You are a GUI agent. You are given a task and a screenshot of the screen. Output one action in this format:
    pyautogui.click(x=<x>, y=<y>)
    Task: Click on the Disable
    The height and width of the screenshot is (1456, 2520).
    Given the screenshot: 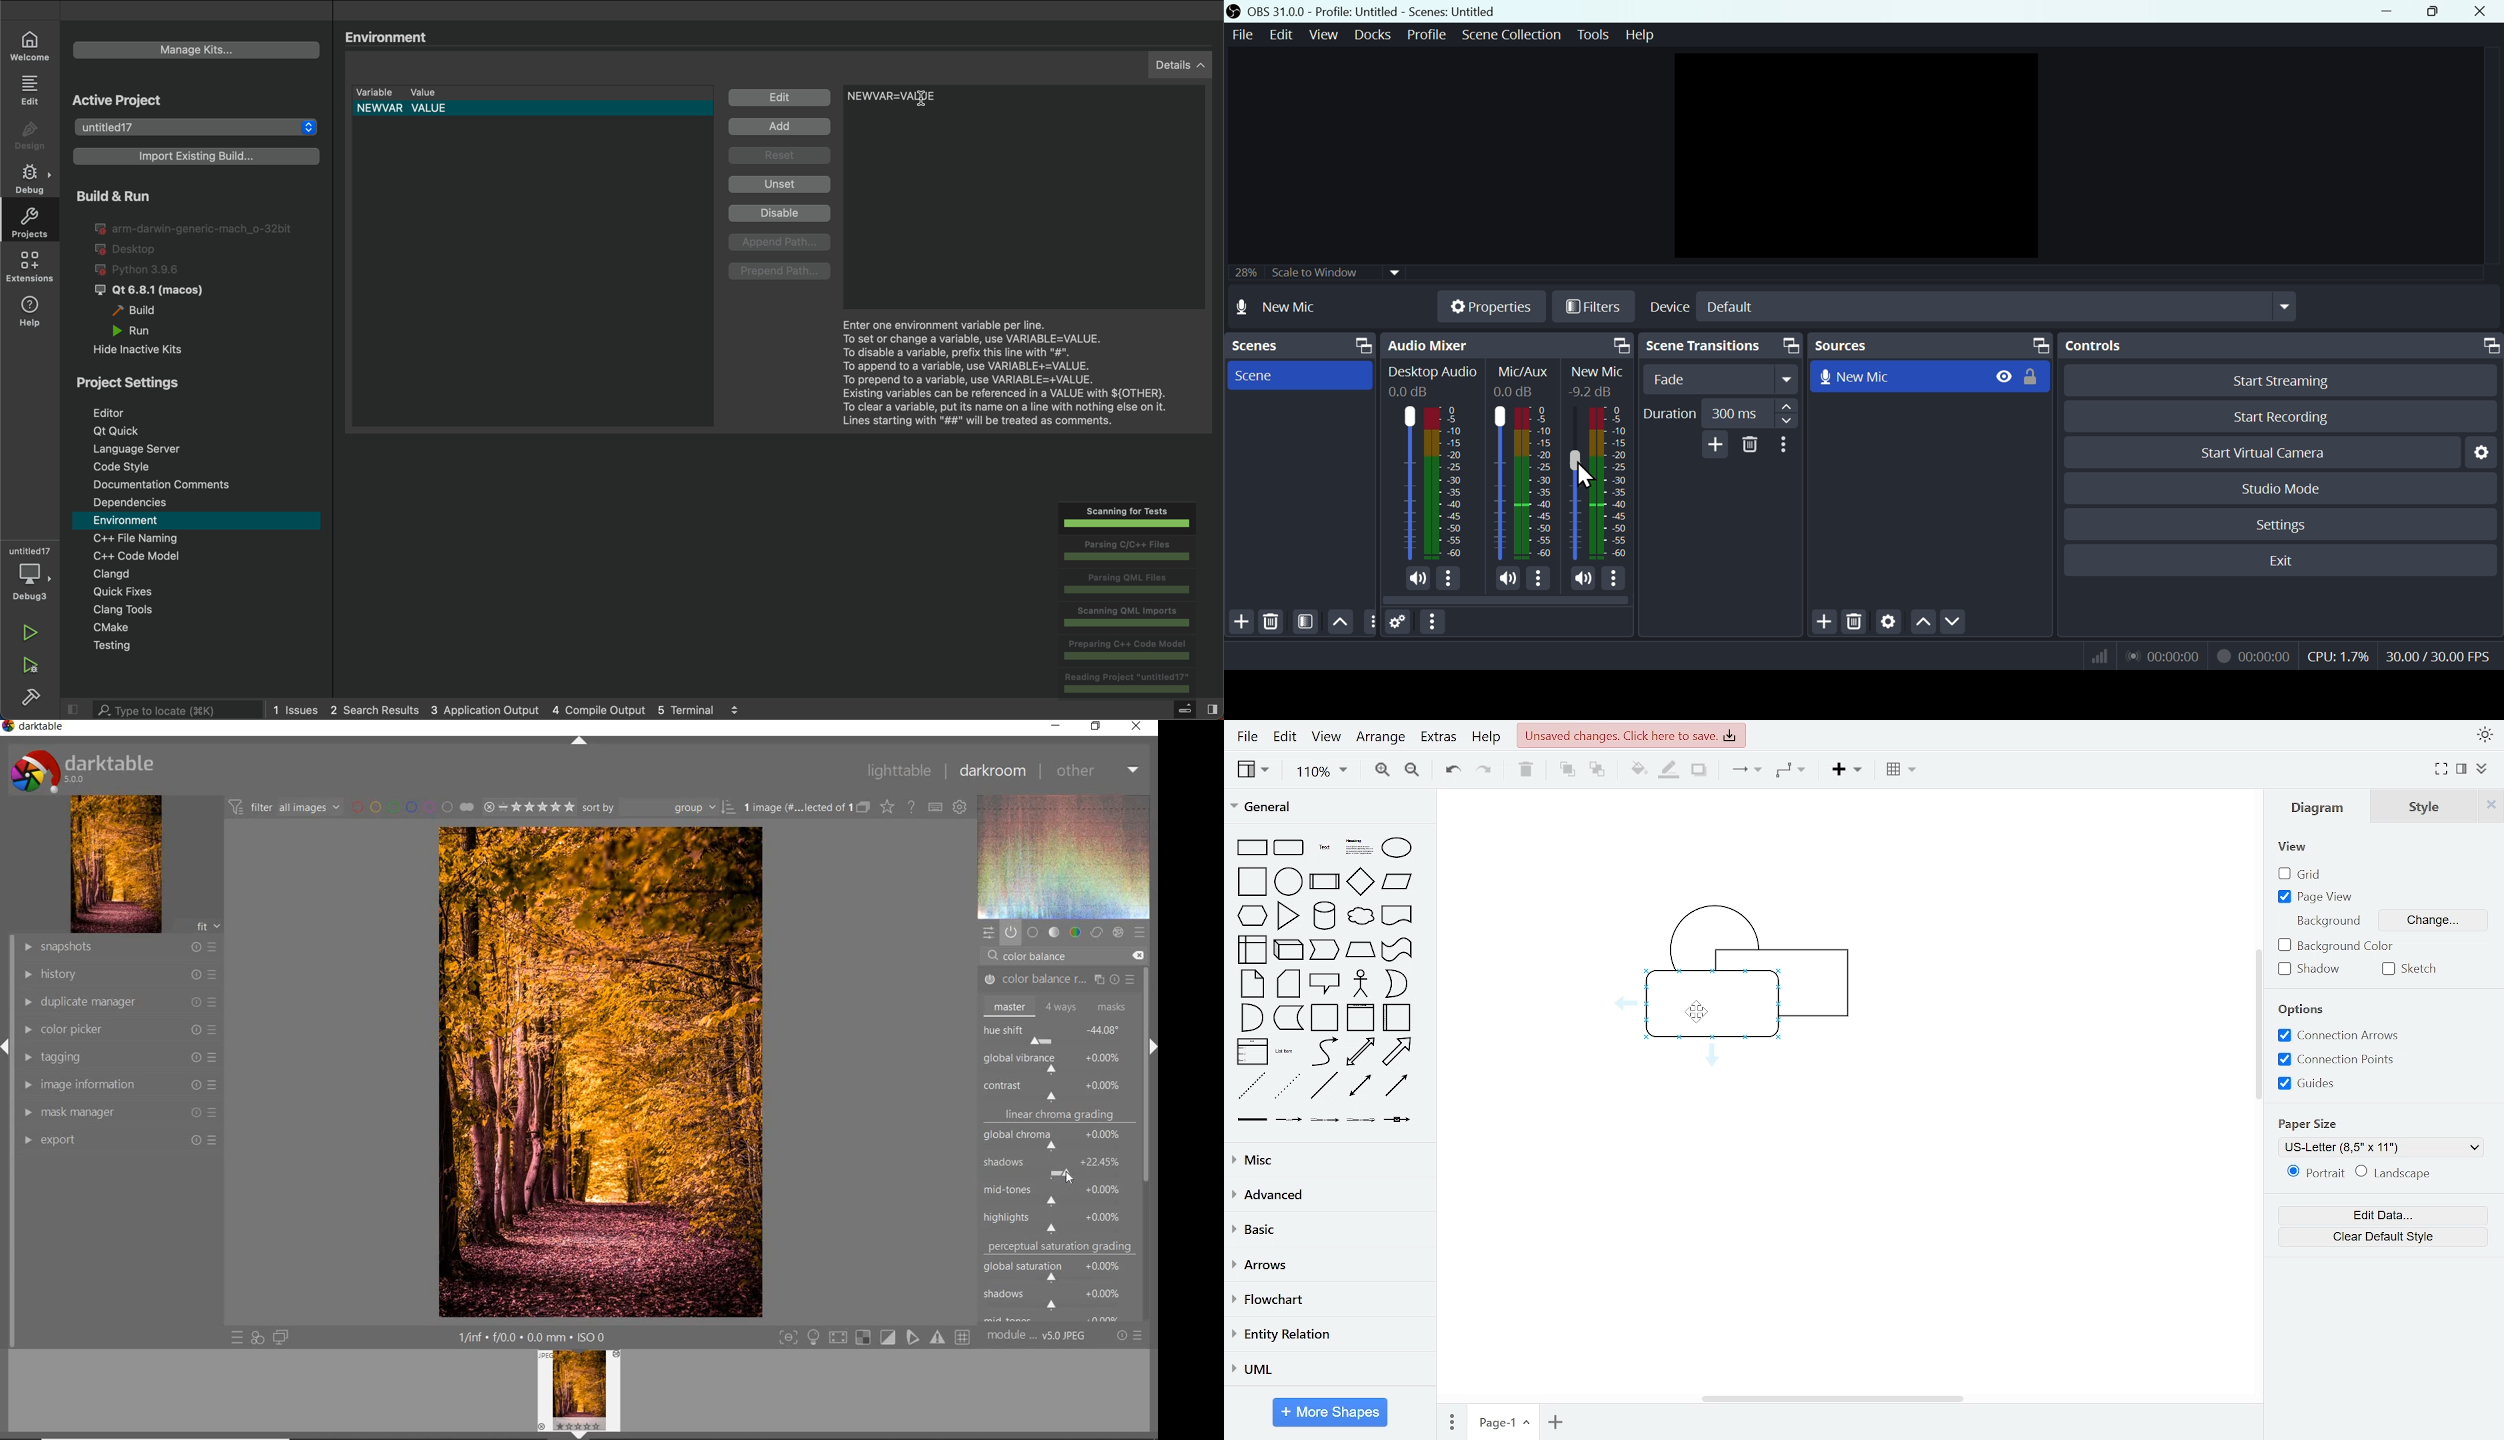 What is the action you would take?
    pyautogui.click(x=782, y=215)
    